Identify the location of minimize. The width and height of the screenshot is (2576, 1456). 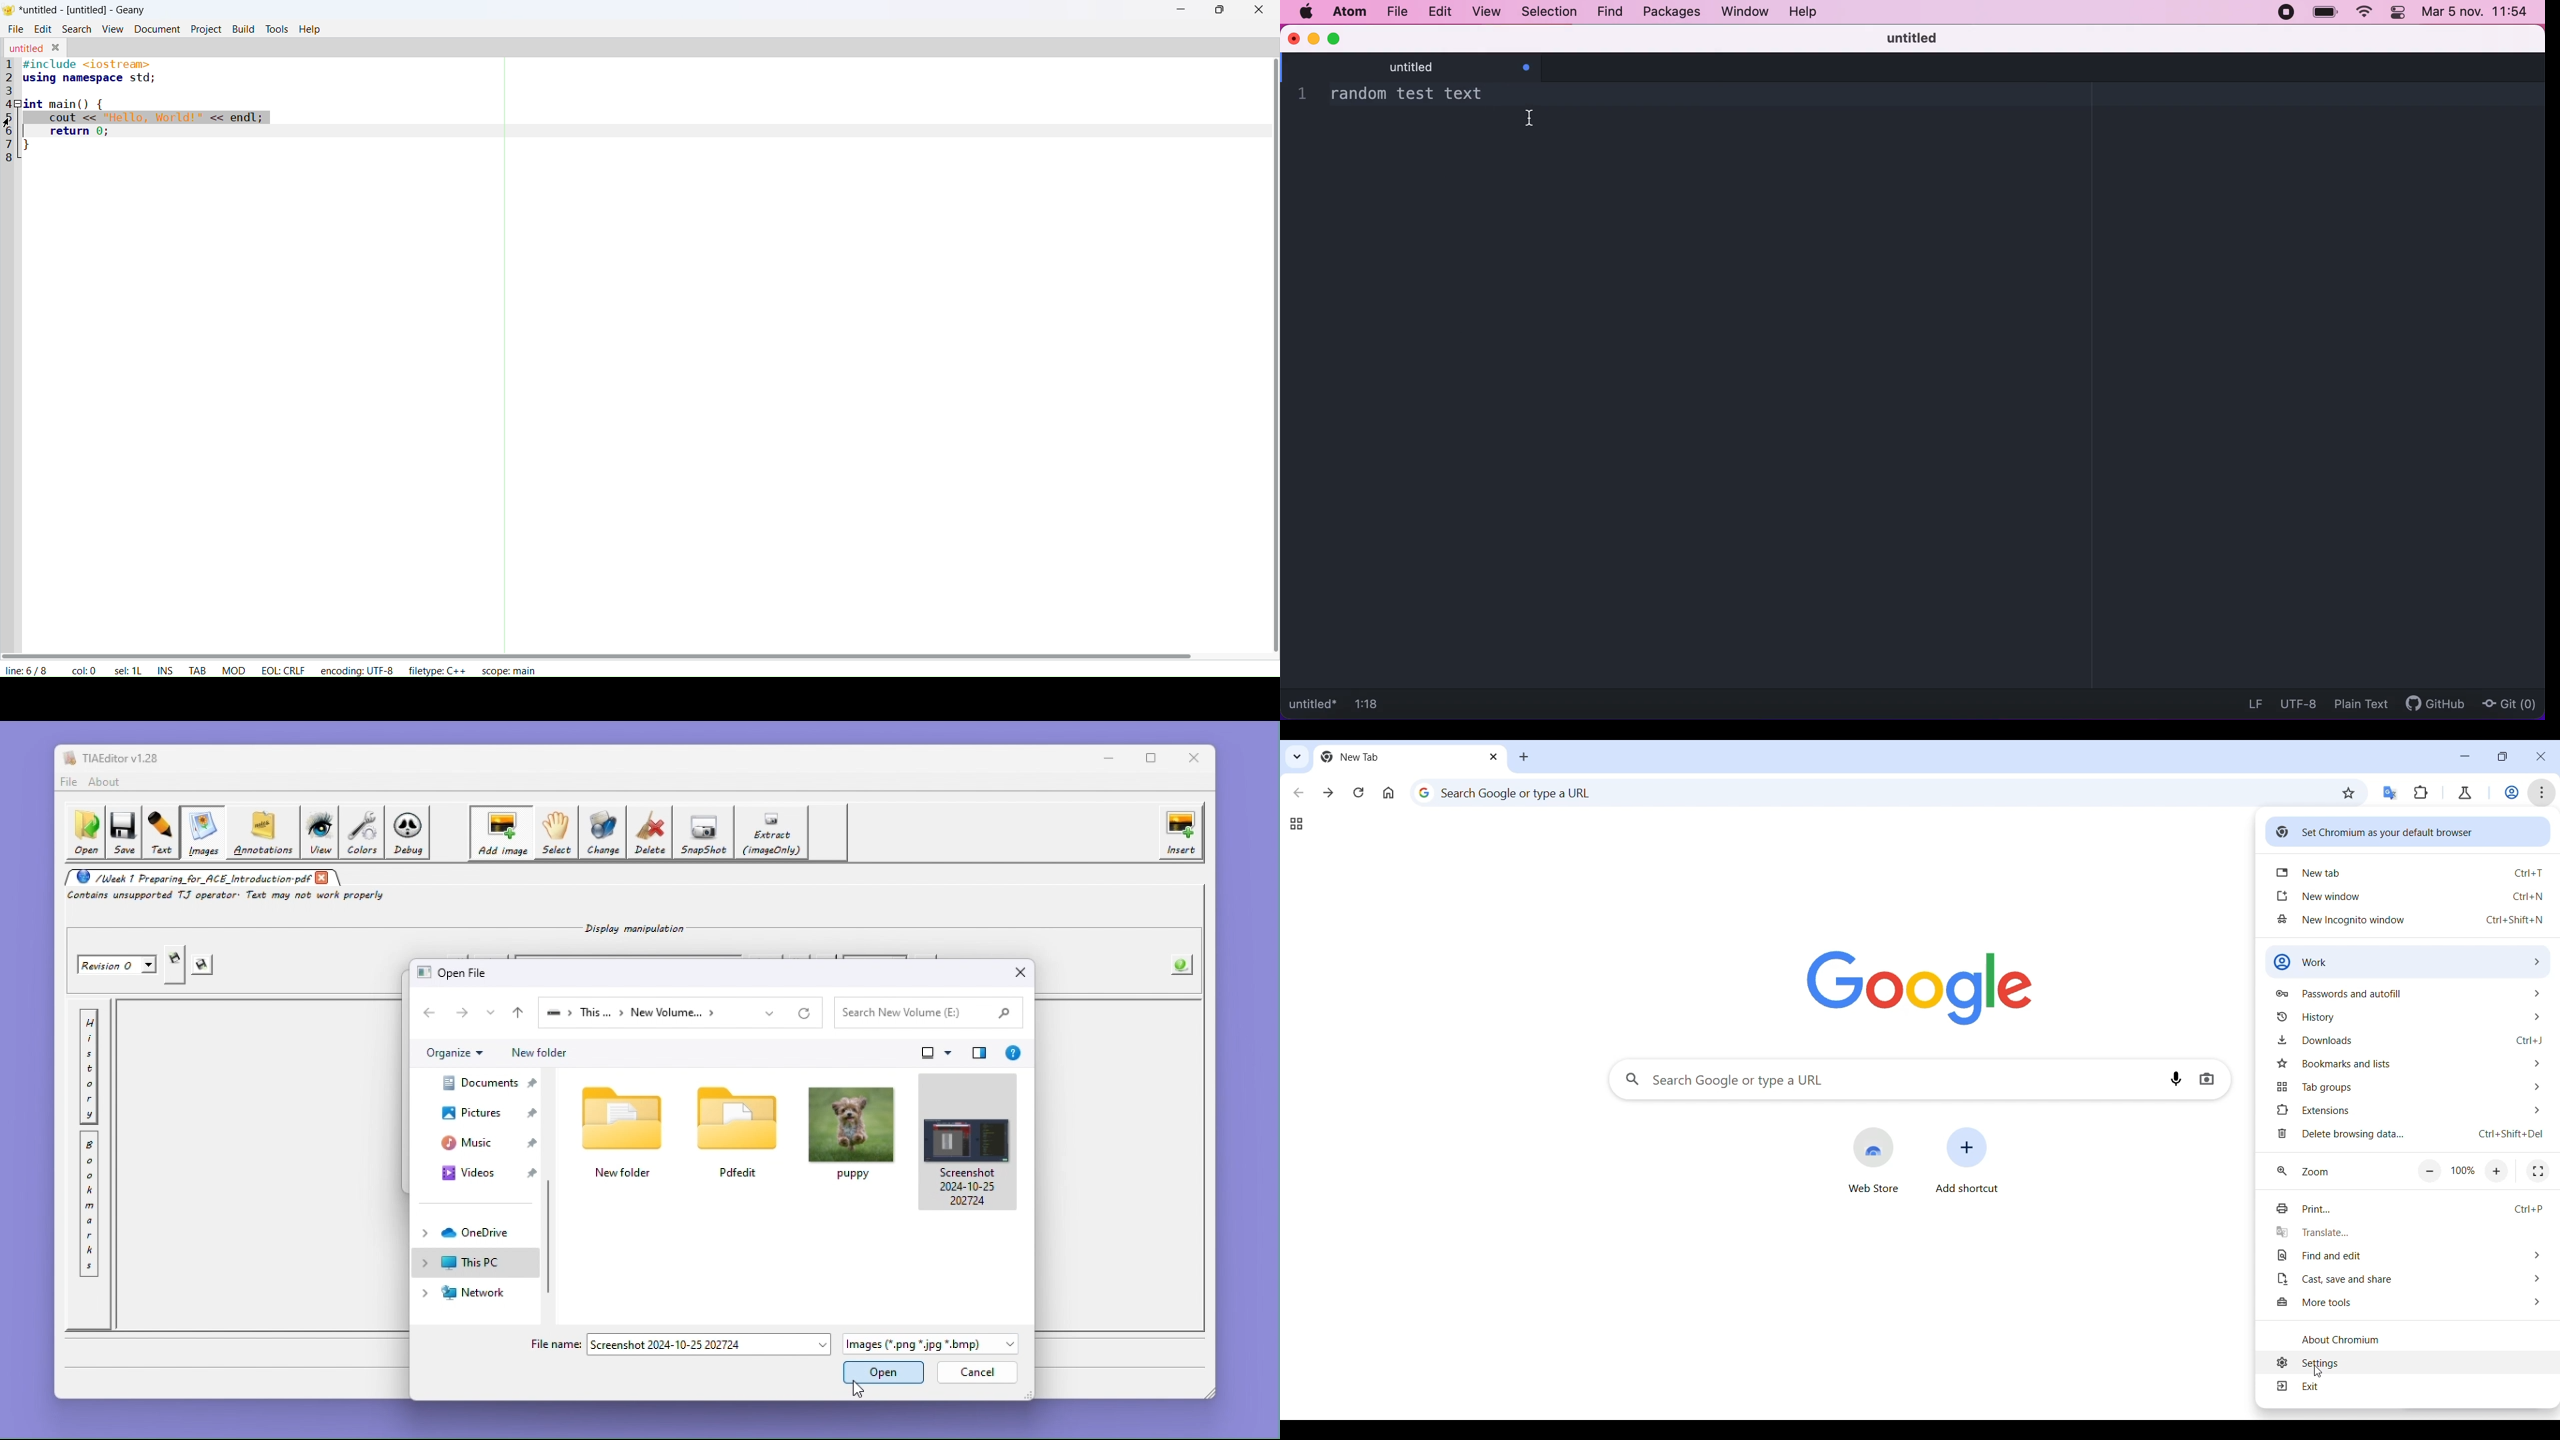
(1313, 38).